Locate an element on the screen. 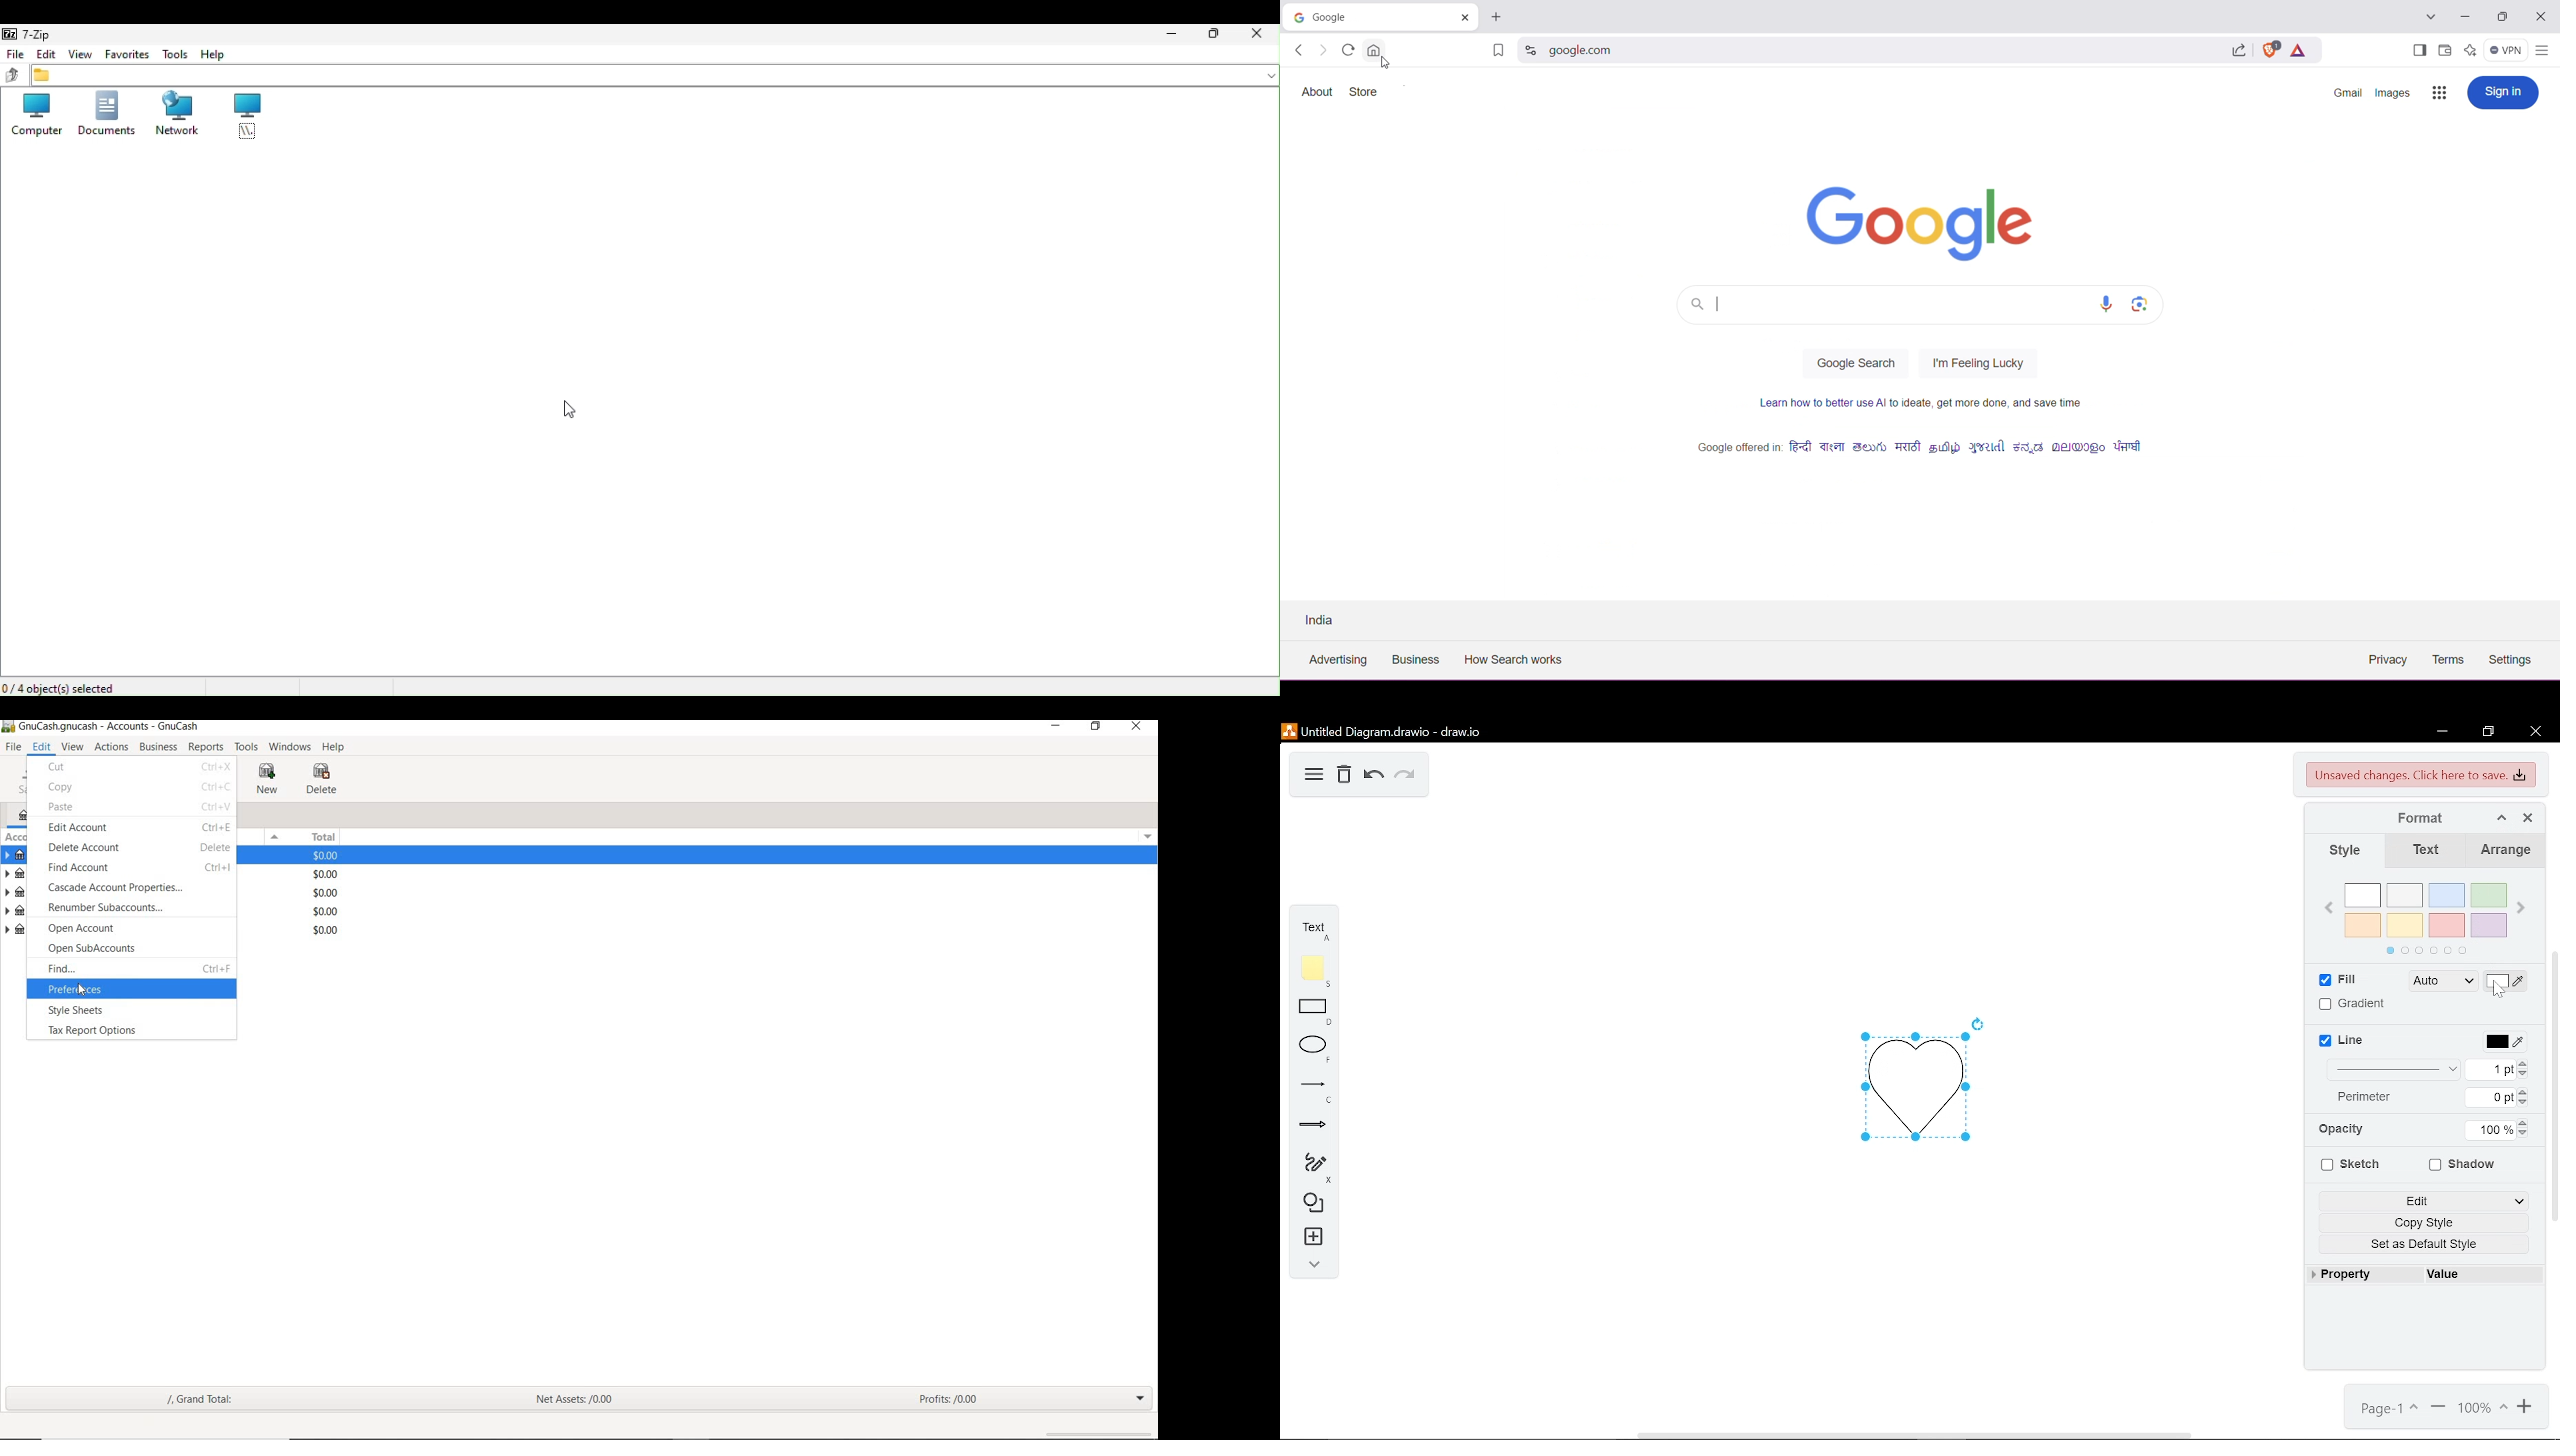 This screenshot has height=1456, width=2576. Store is located at coordinates (1366, 93).